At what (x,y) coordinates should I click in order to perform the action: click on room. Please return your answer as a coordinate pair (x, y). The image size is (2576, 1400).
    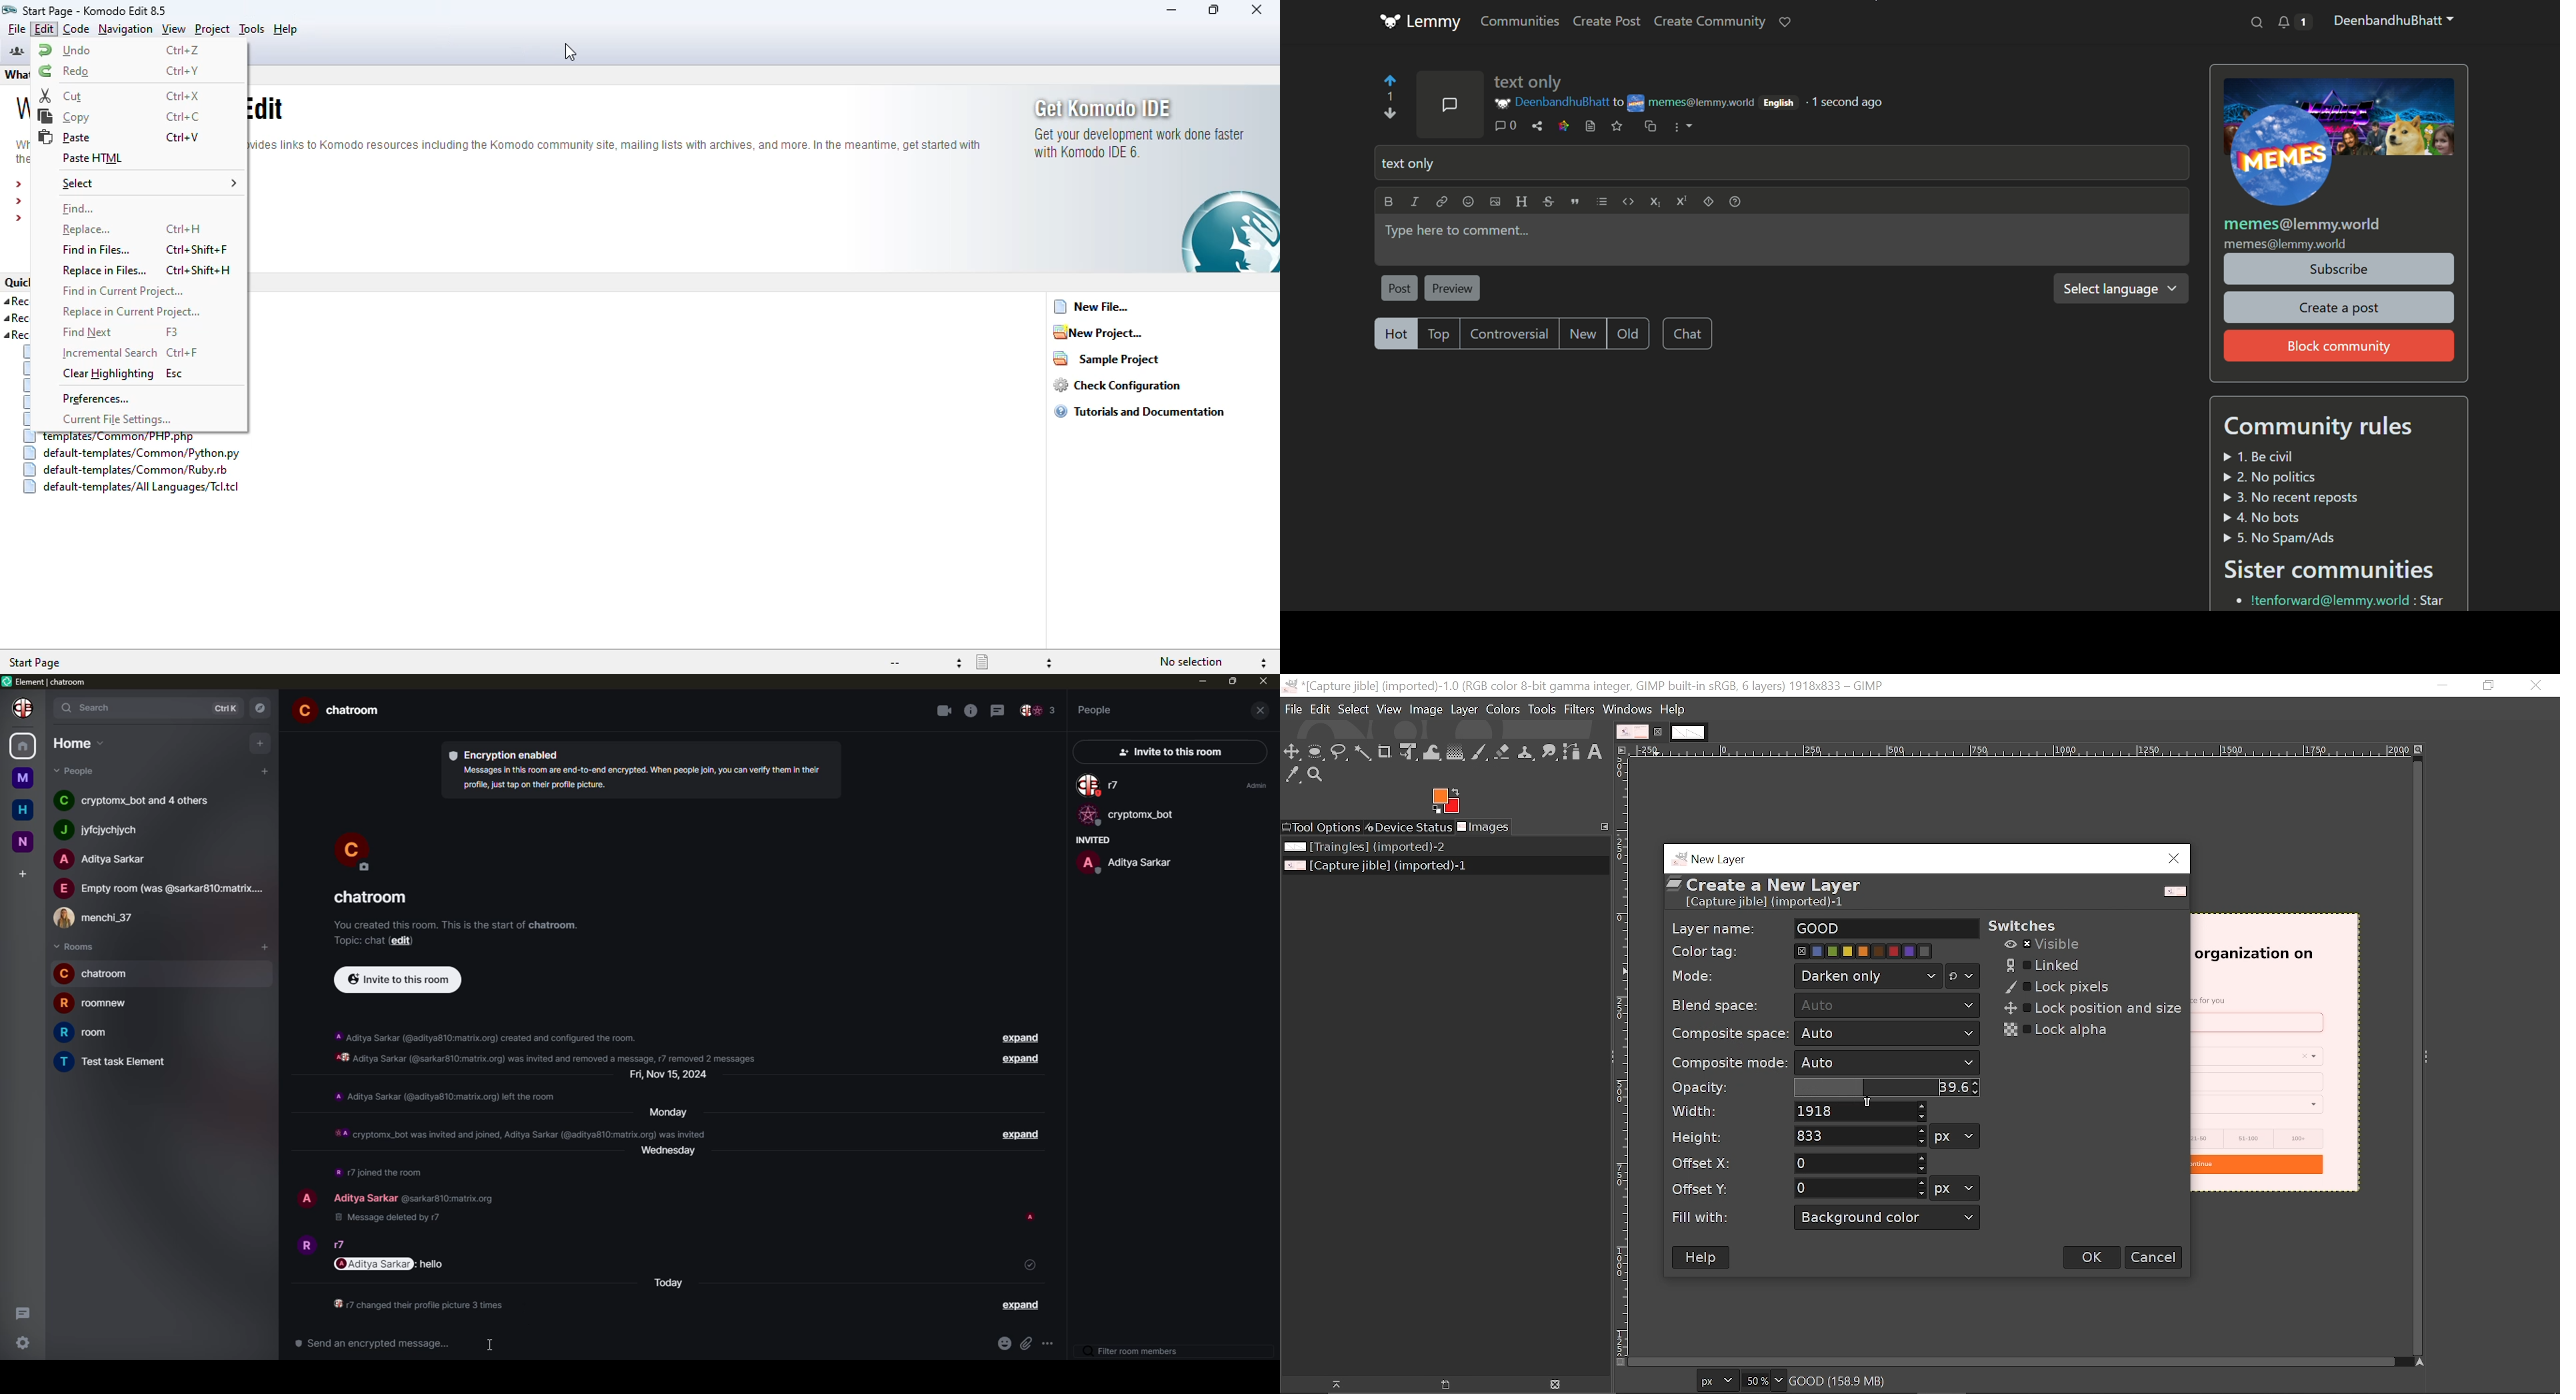
    Looking at the image, I should click on (116, 1063).